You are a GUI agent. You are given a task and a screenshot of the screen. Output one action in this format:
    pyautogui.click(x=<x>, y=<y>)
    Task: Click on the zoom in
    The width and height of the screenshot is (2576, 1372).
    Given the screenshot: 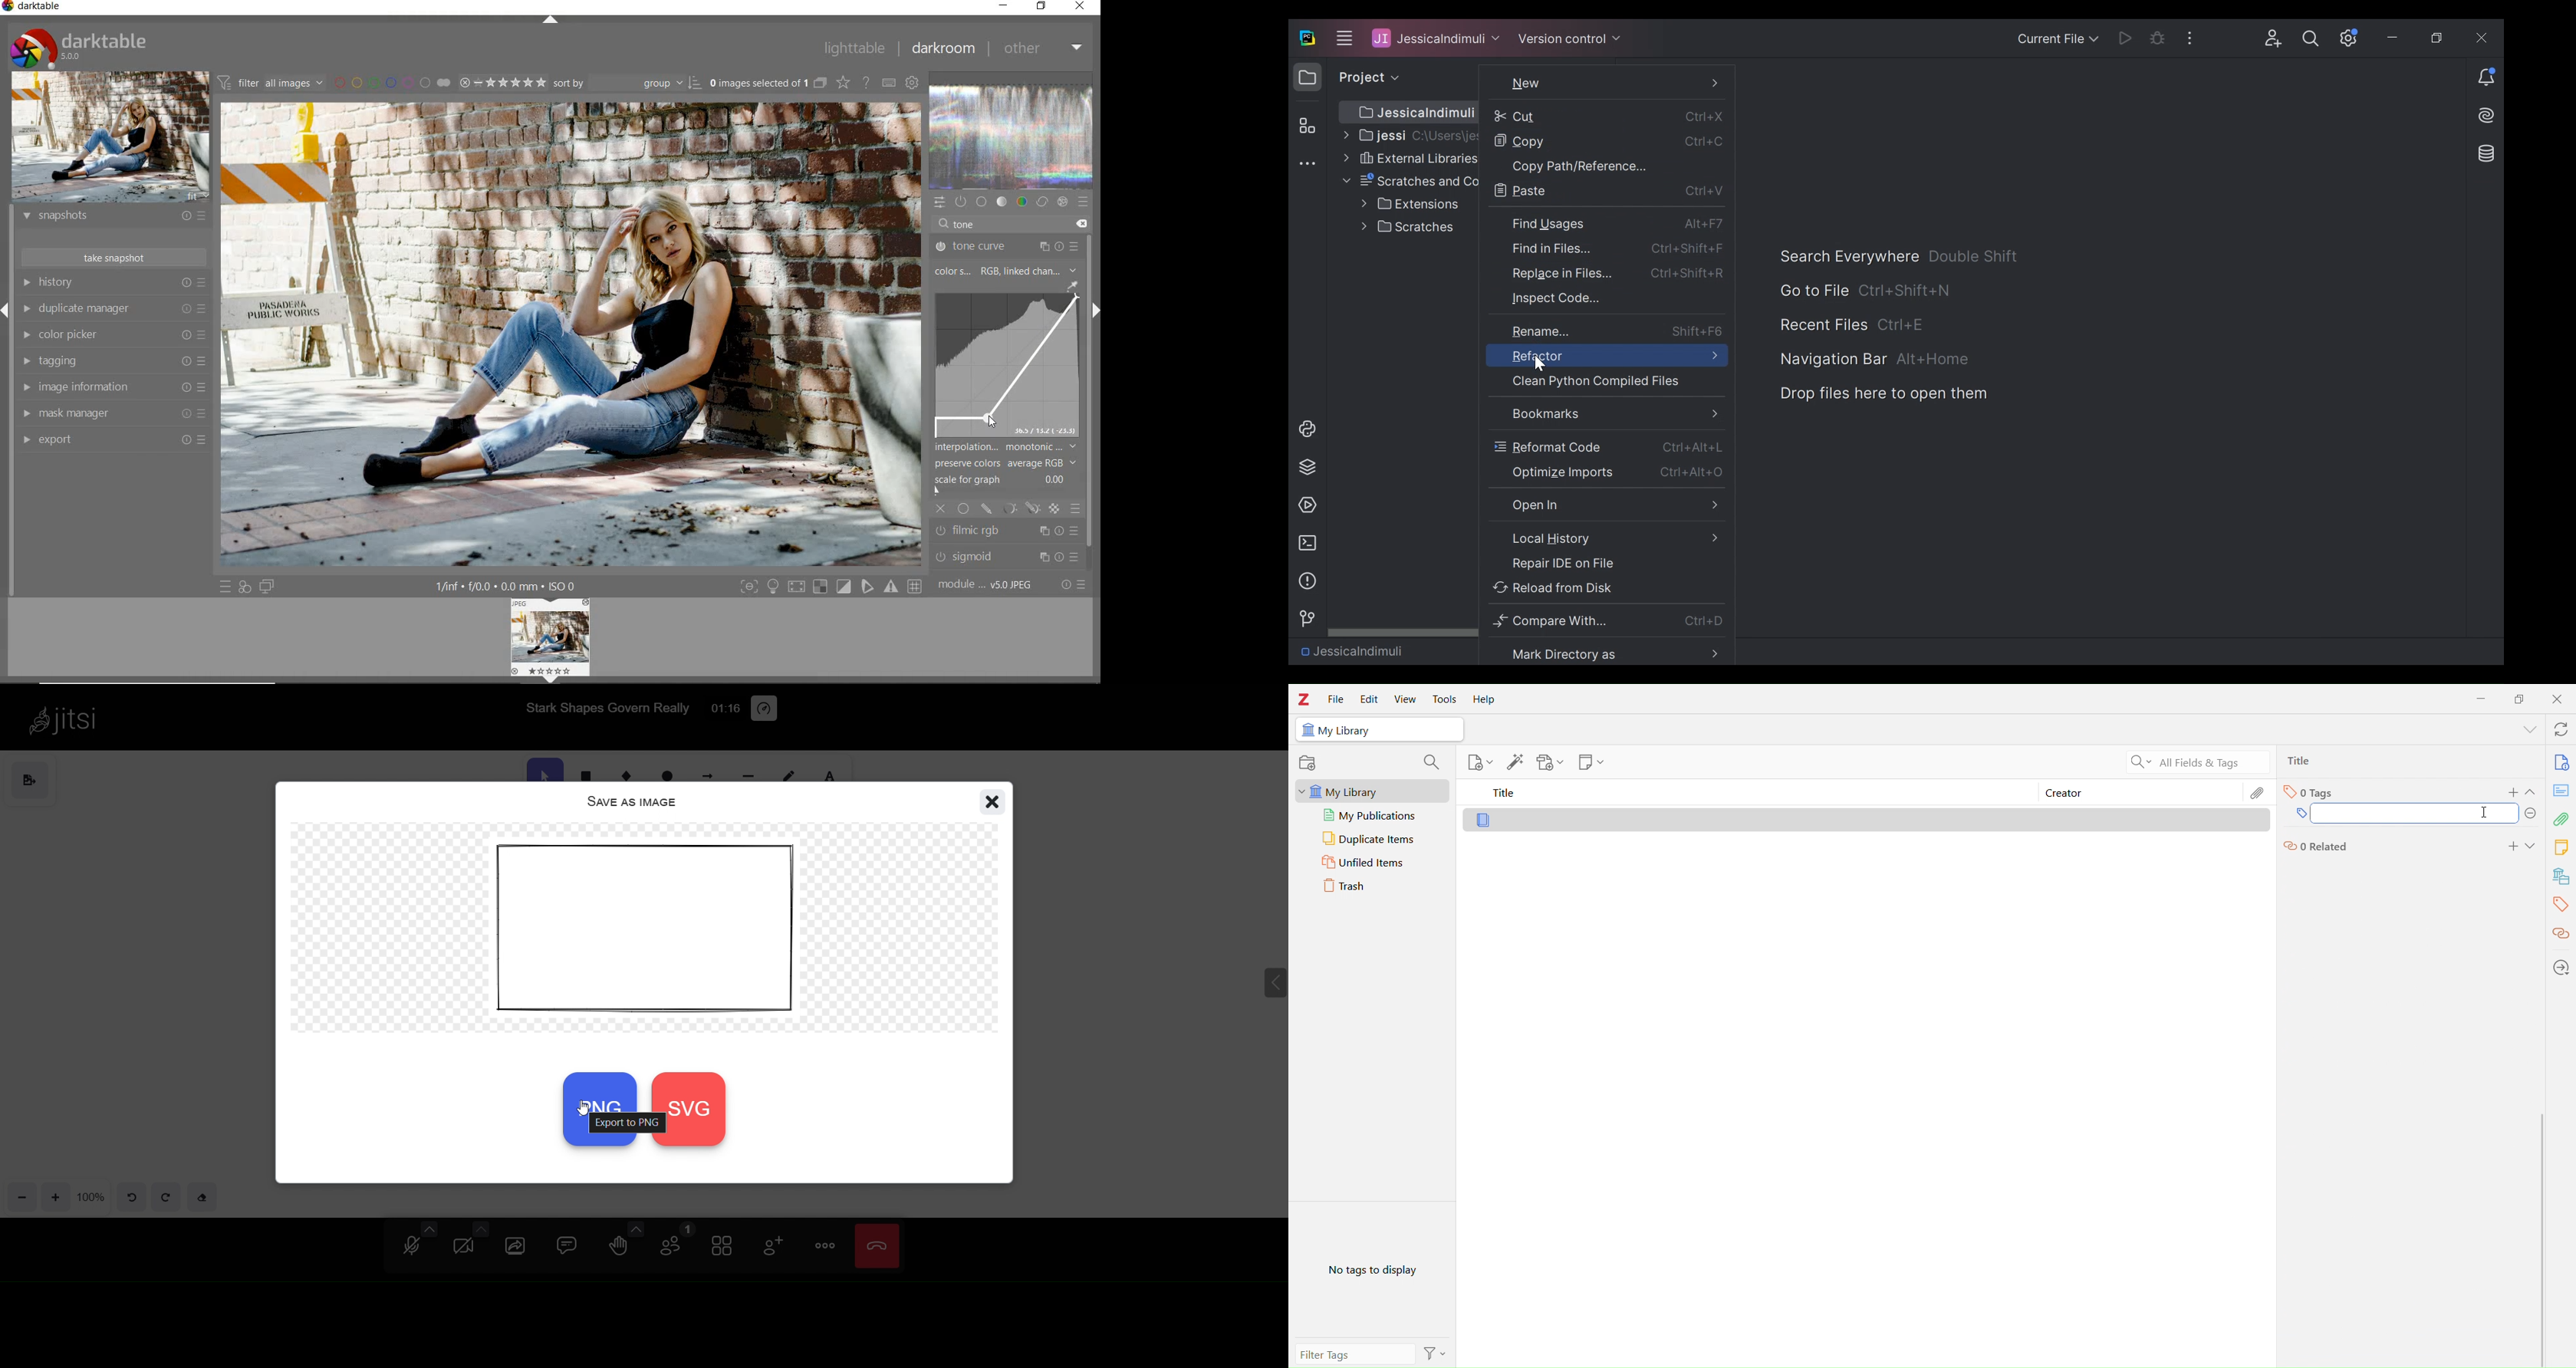 What is the action you would take?
    pyautogui.click(x=55, y=1197)
    